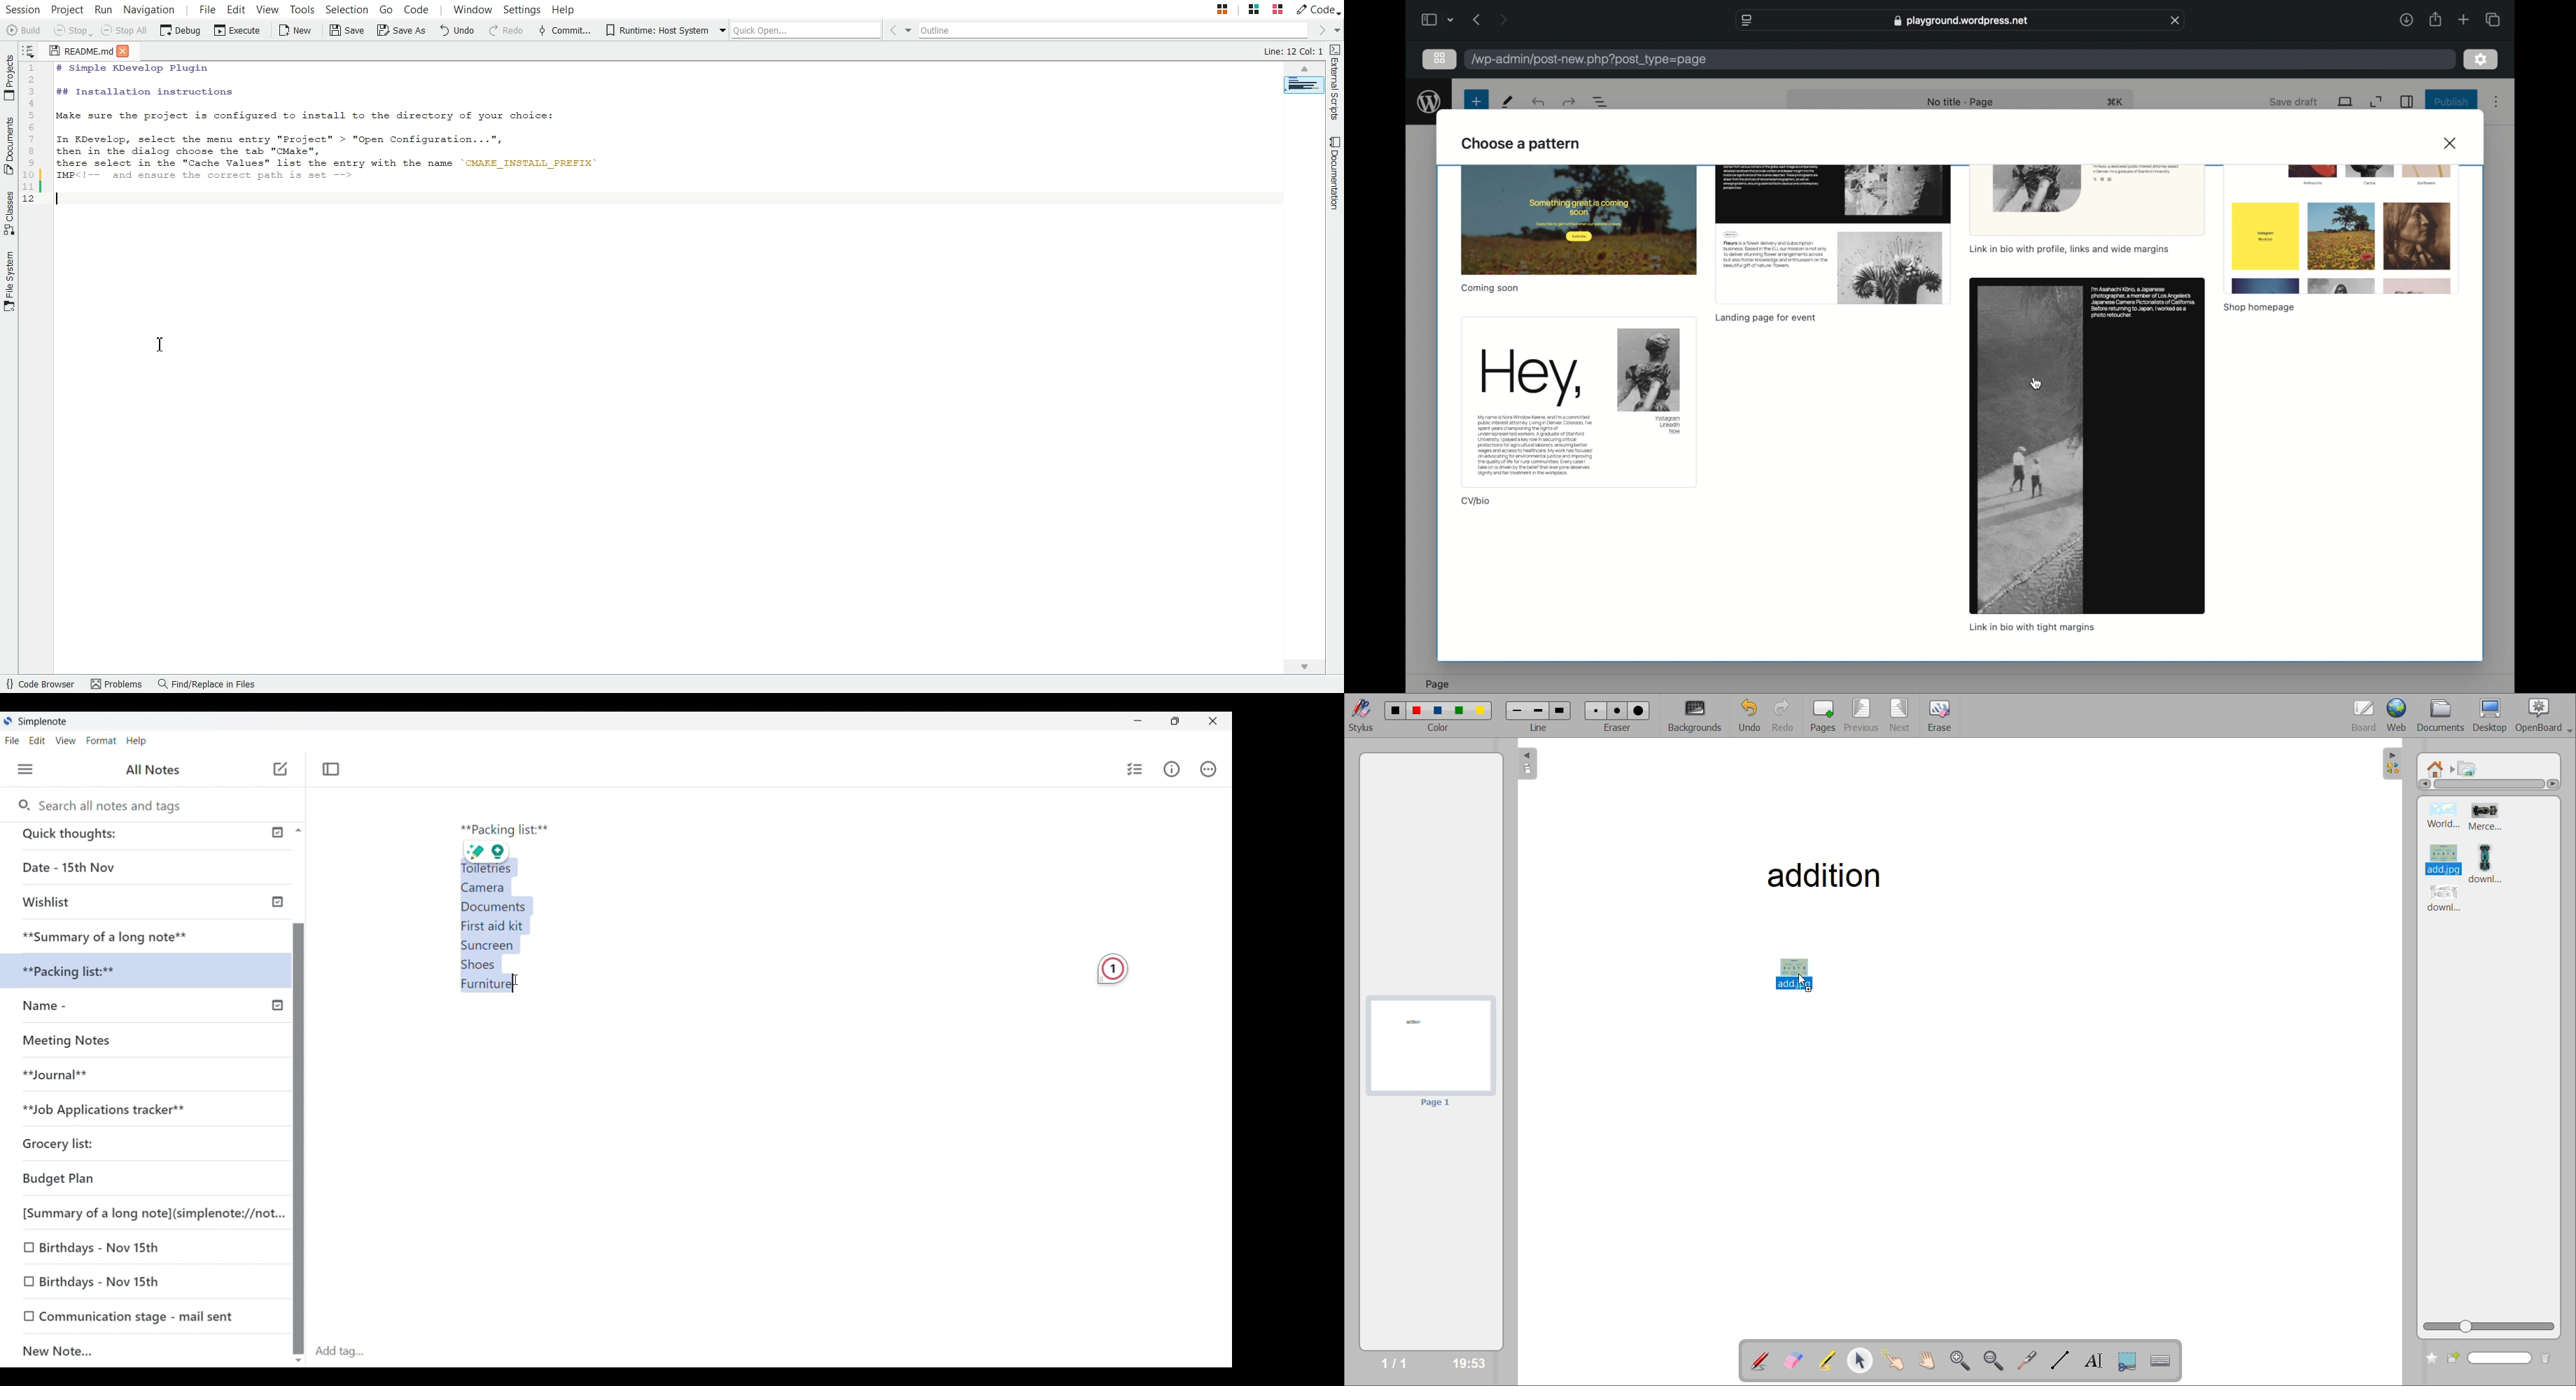  I want to click on O Birthdays - Nov 15th, so click(98, 1246).